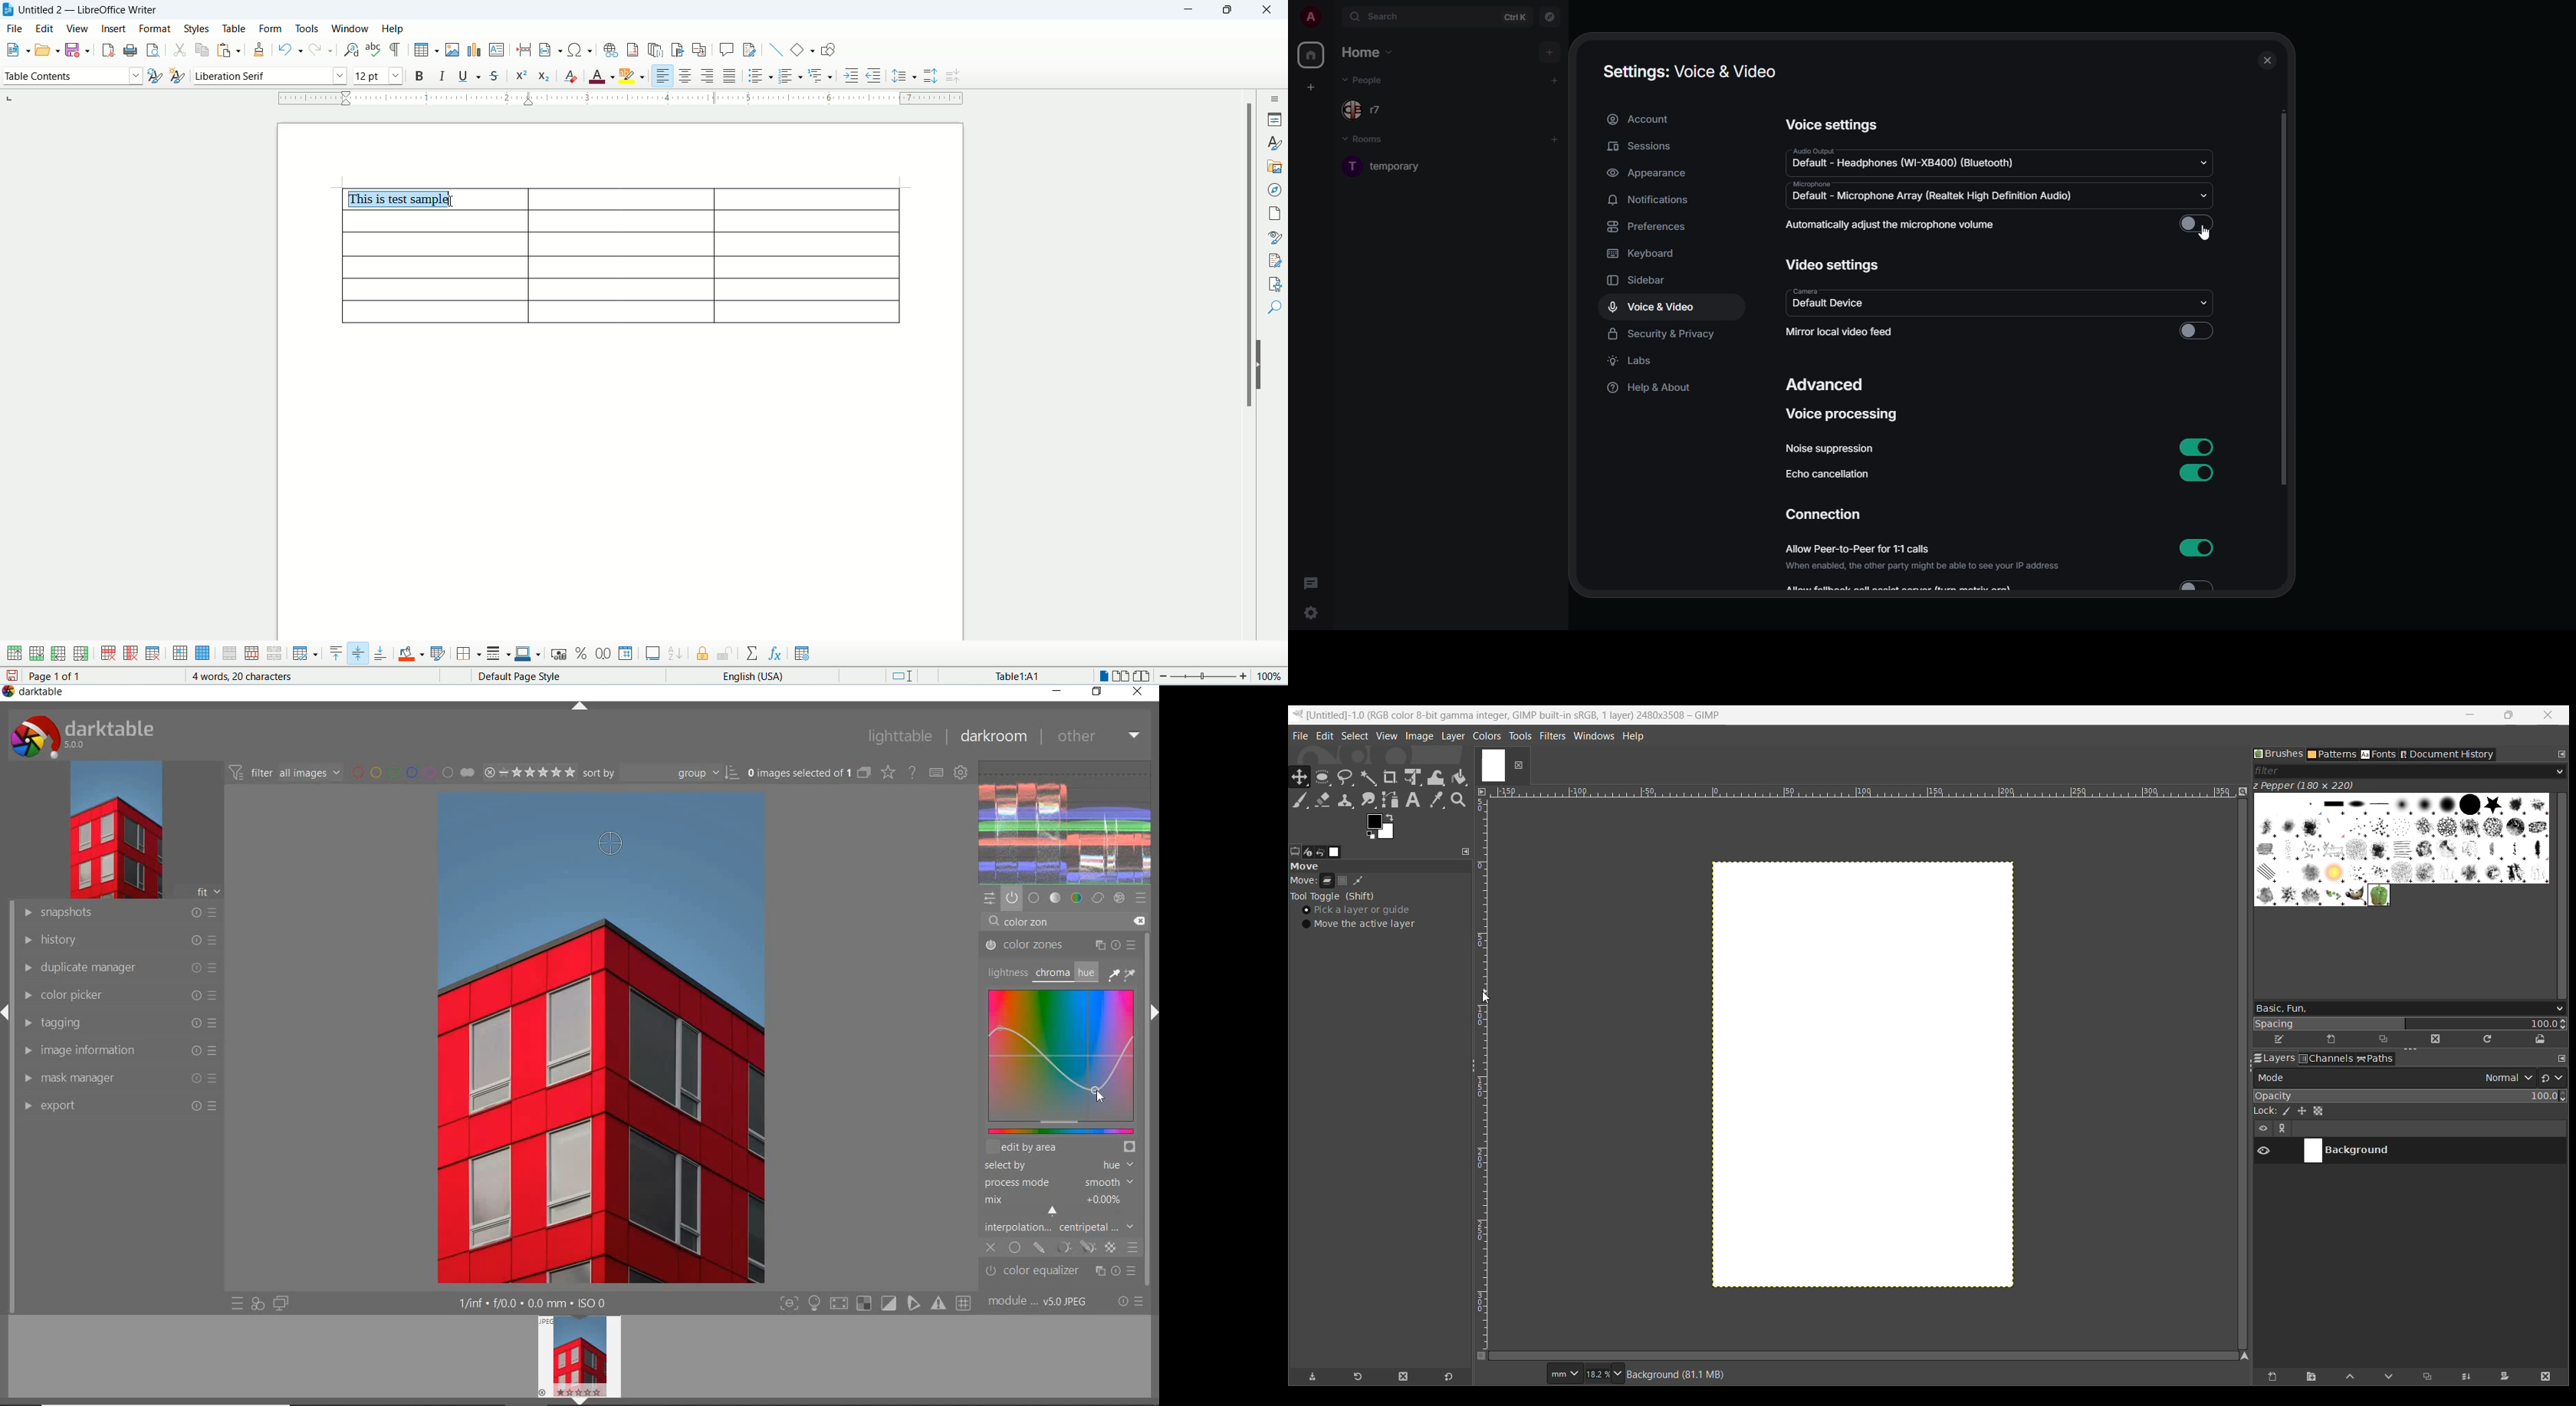 The image size is (2576, 1428). I want to click on select cell, so click(180, 655).